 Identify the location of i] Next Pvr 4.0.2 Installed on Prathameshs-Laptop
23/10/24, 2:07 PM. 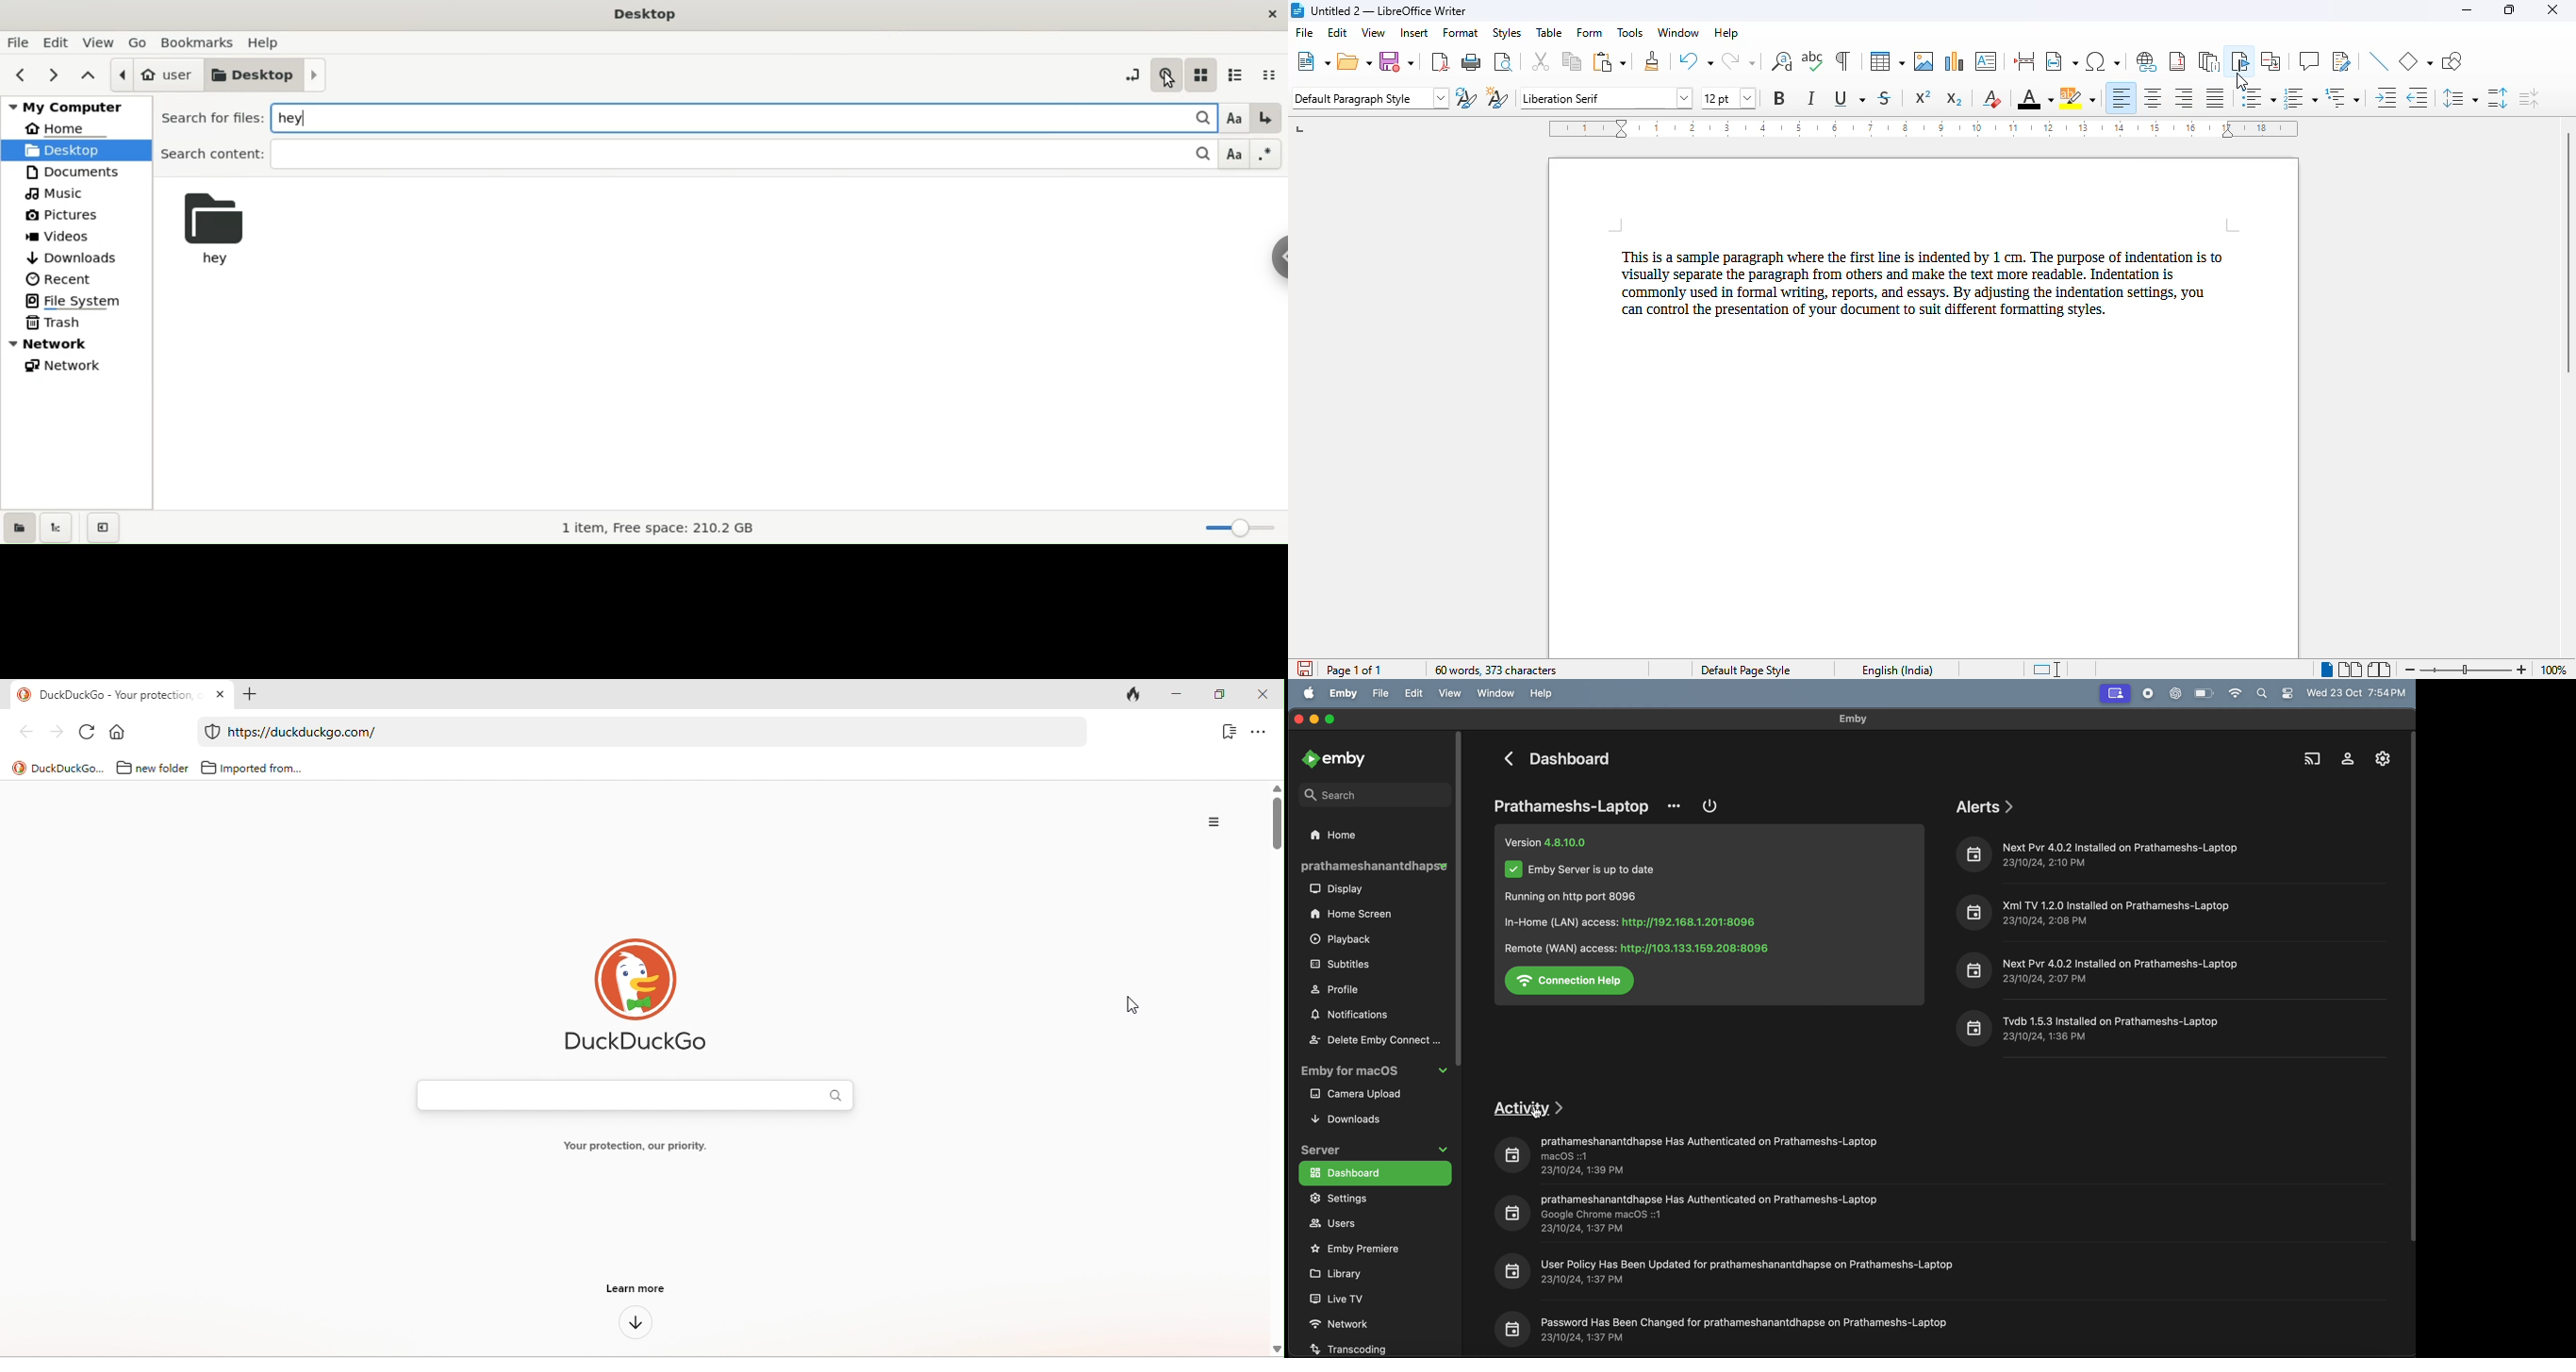
(2098, 970).